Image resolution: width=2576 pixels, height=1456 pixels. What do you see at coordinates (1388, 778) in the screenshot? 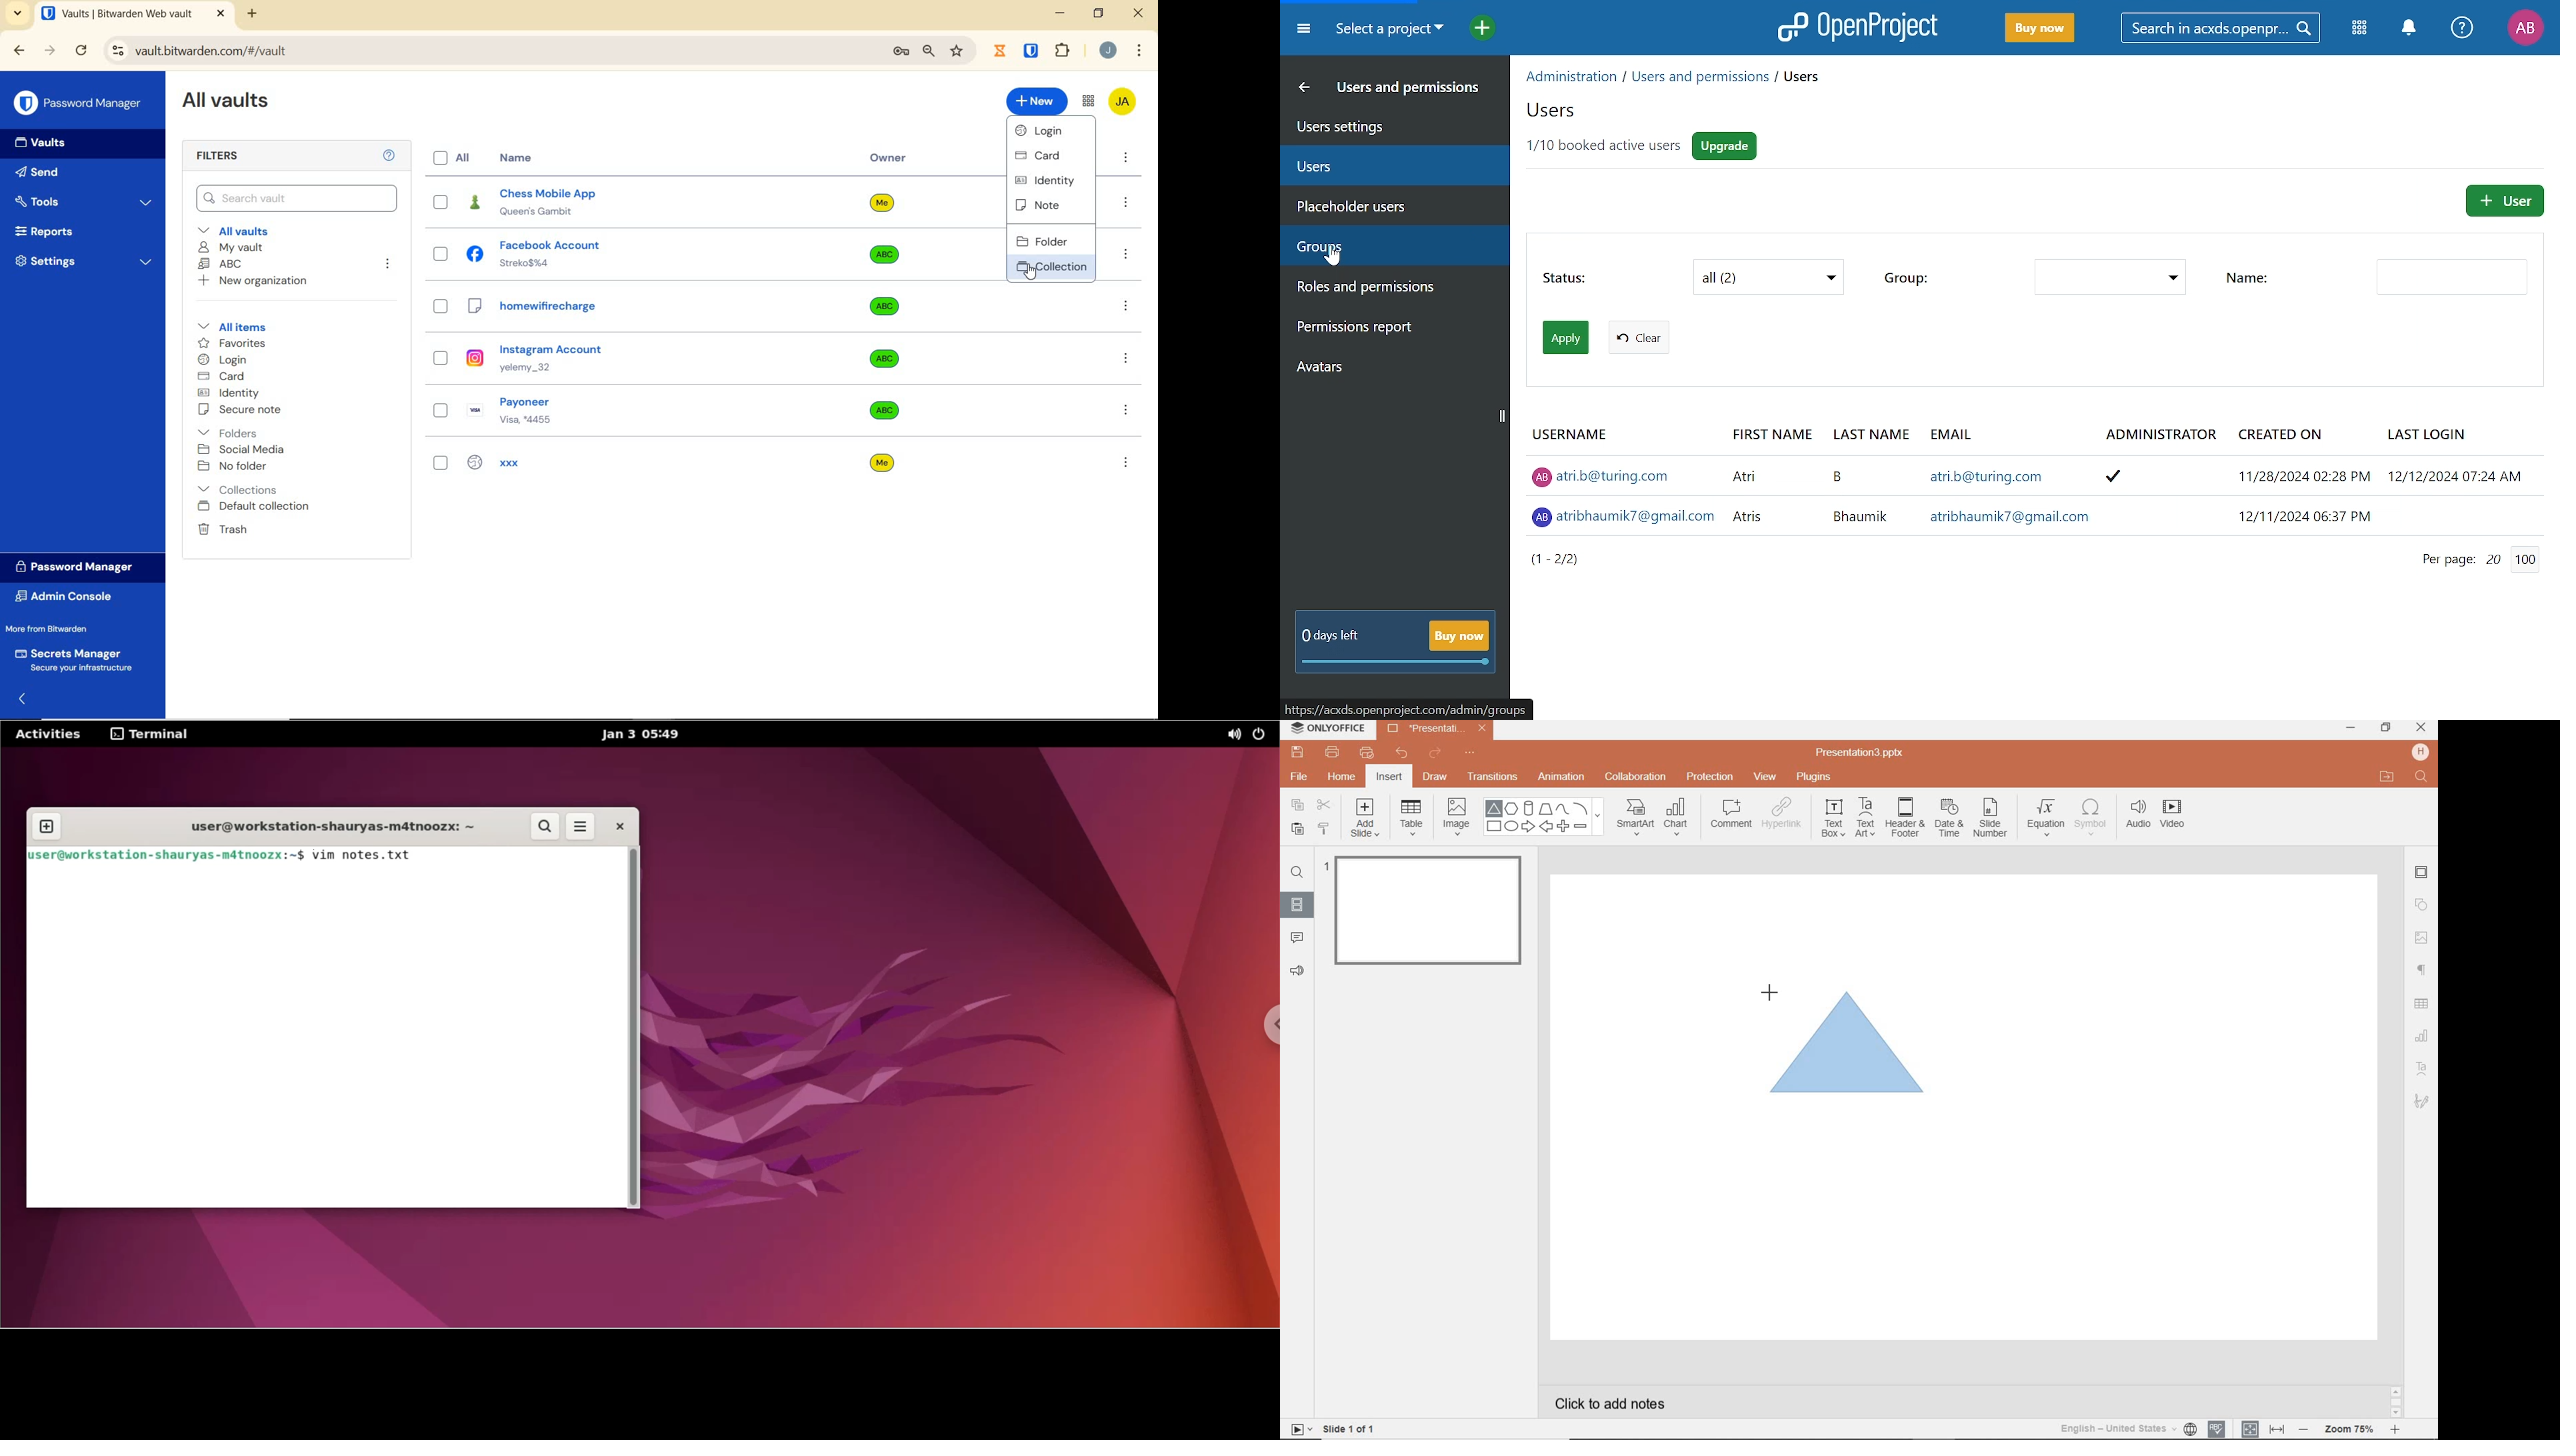
I see `INSERT` at bounding box center [1388, 778].